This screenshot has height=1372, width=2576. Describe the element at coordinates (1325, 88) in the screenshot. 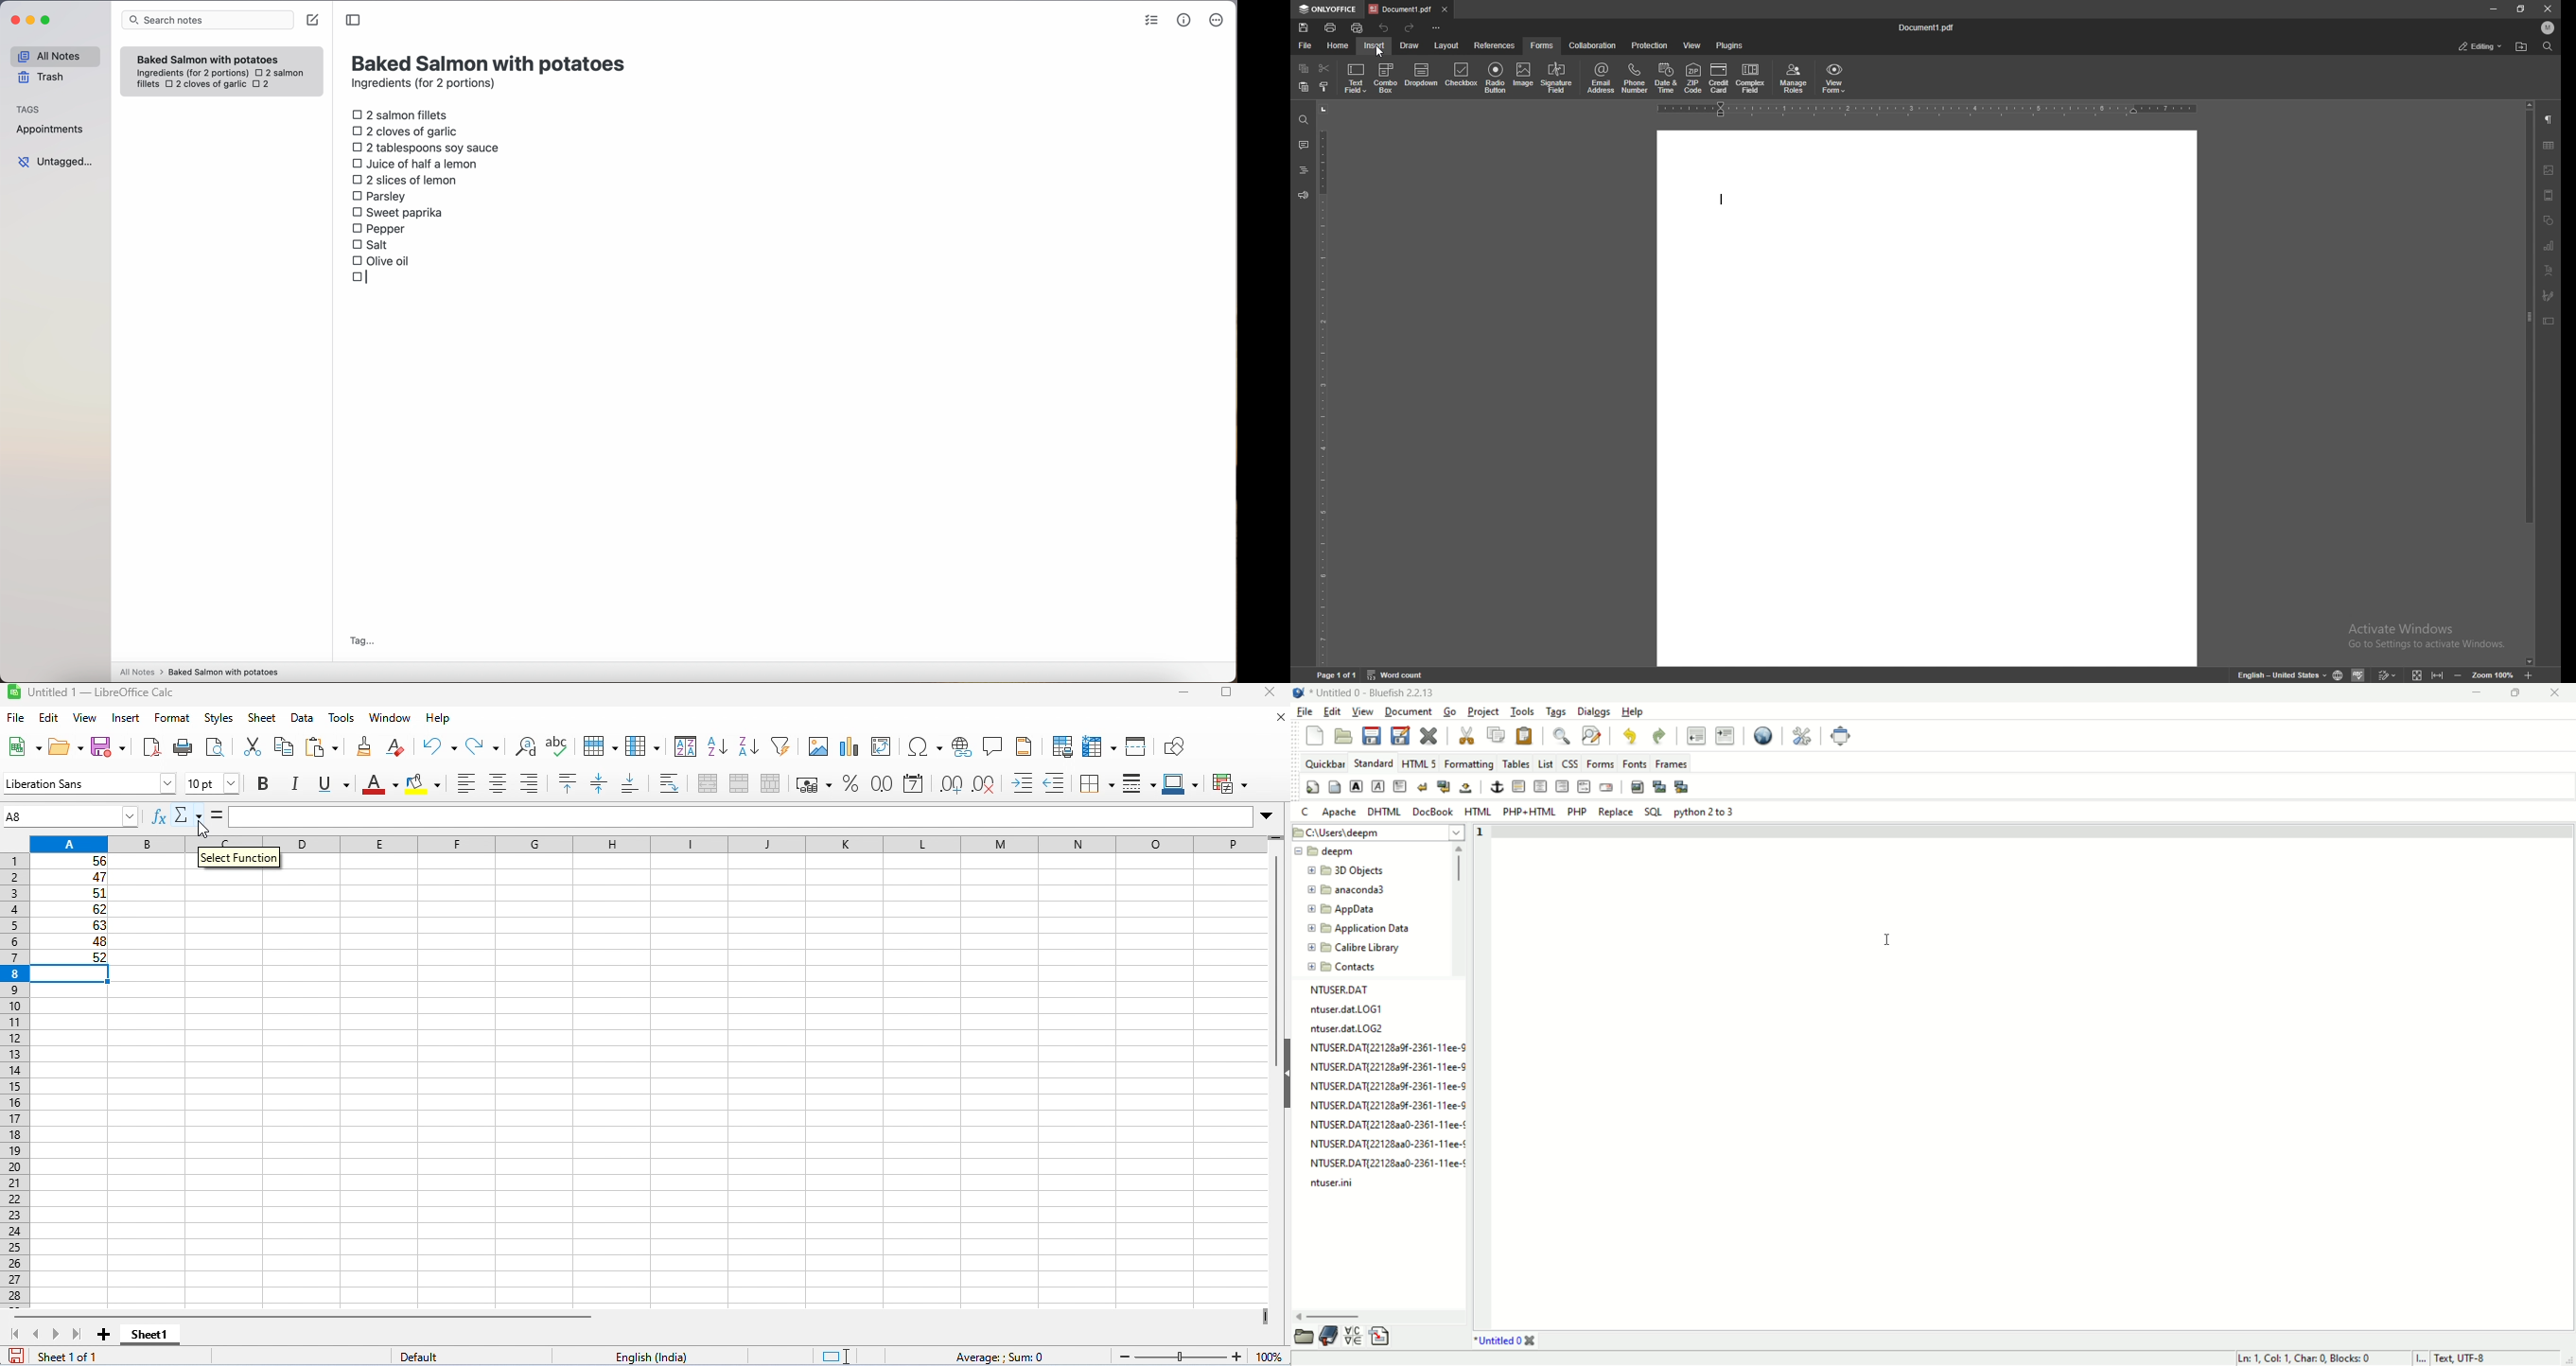

I see `copy style` at that location.